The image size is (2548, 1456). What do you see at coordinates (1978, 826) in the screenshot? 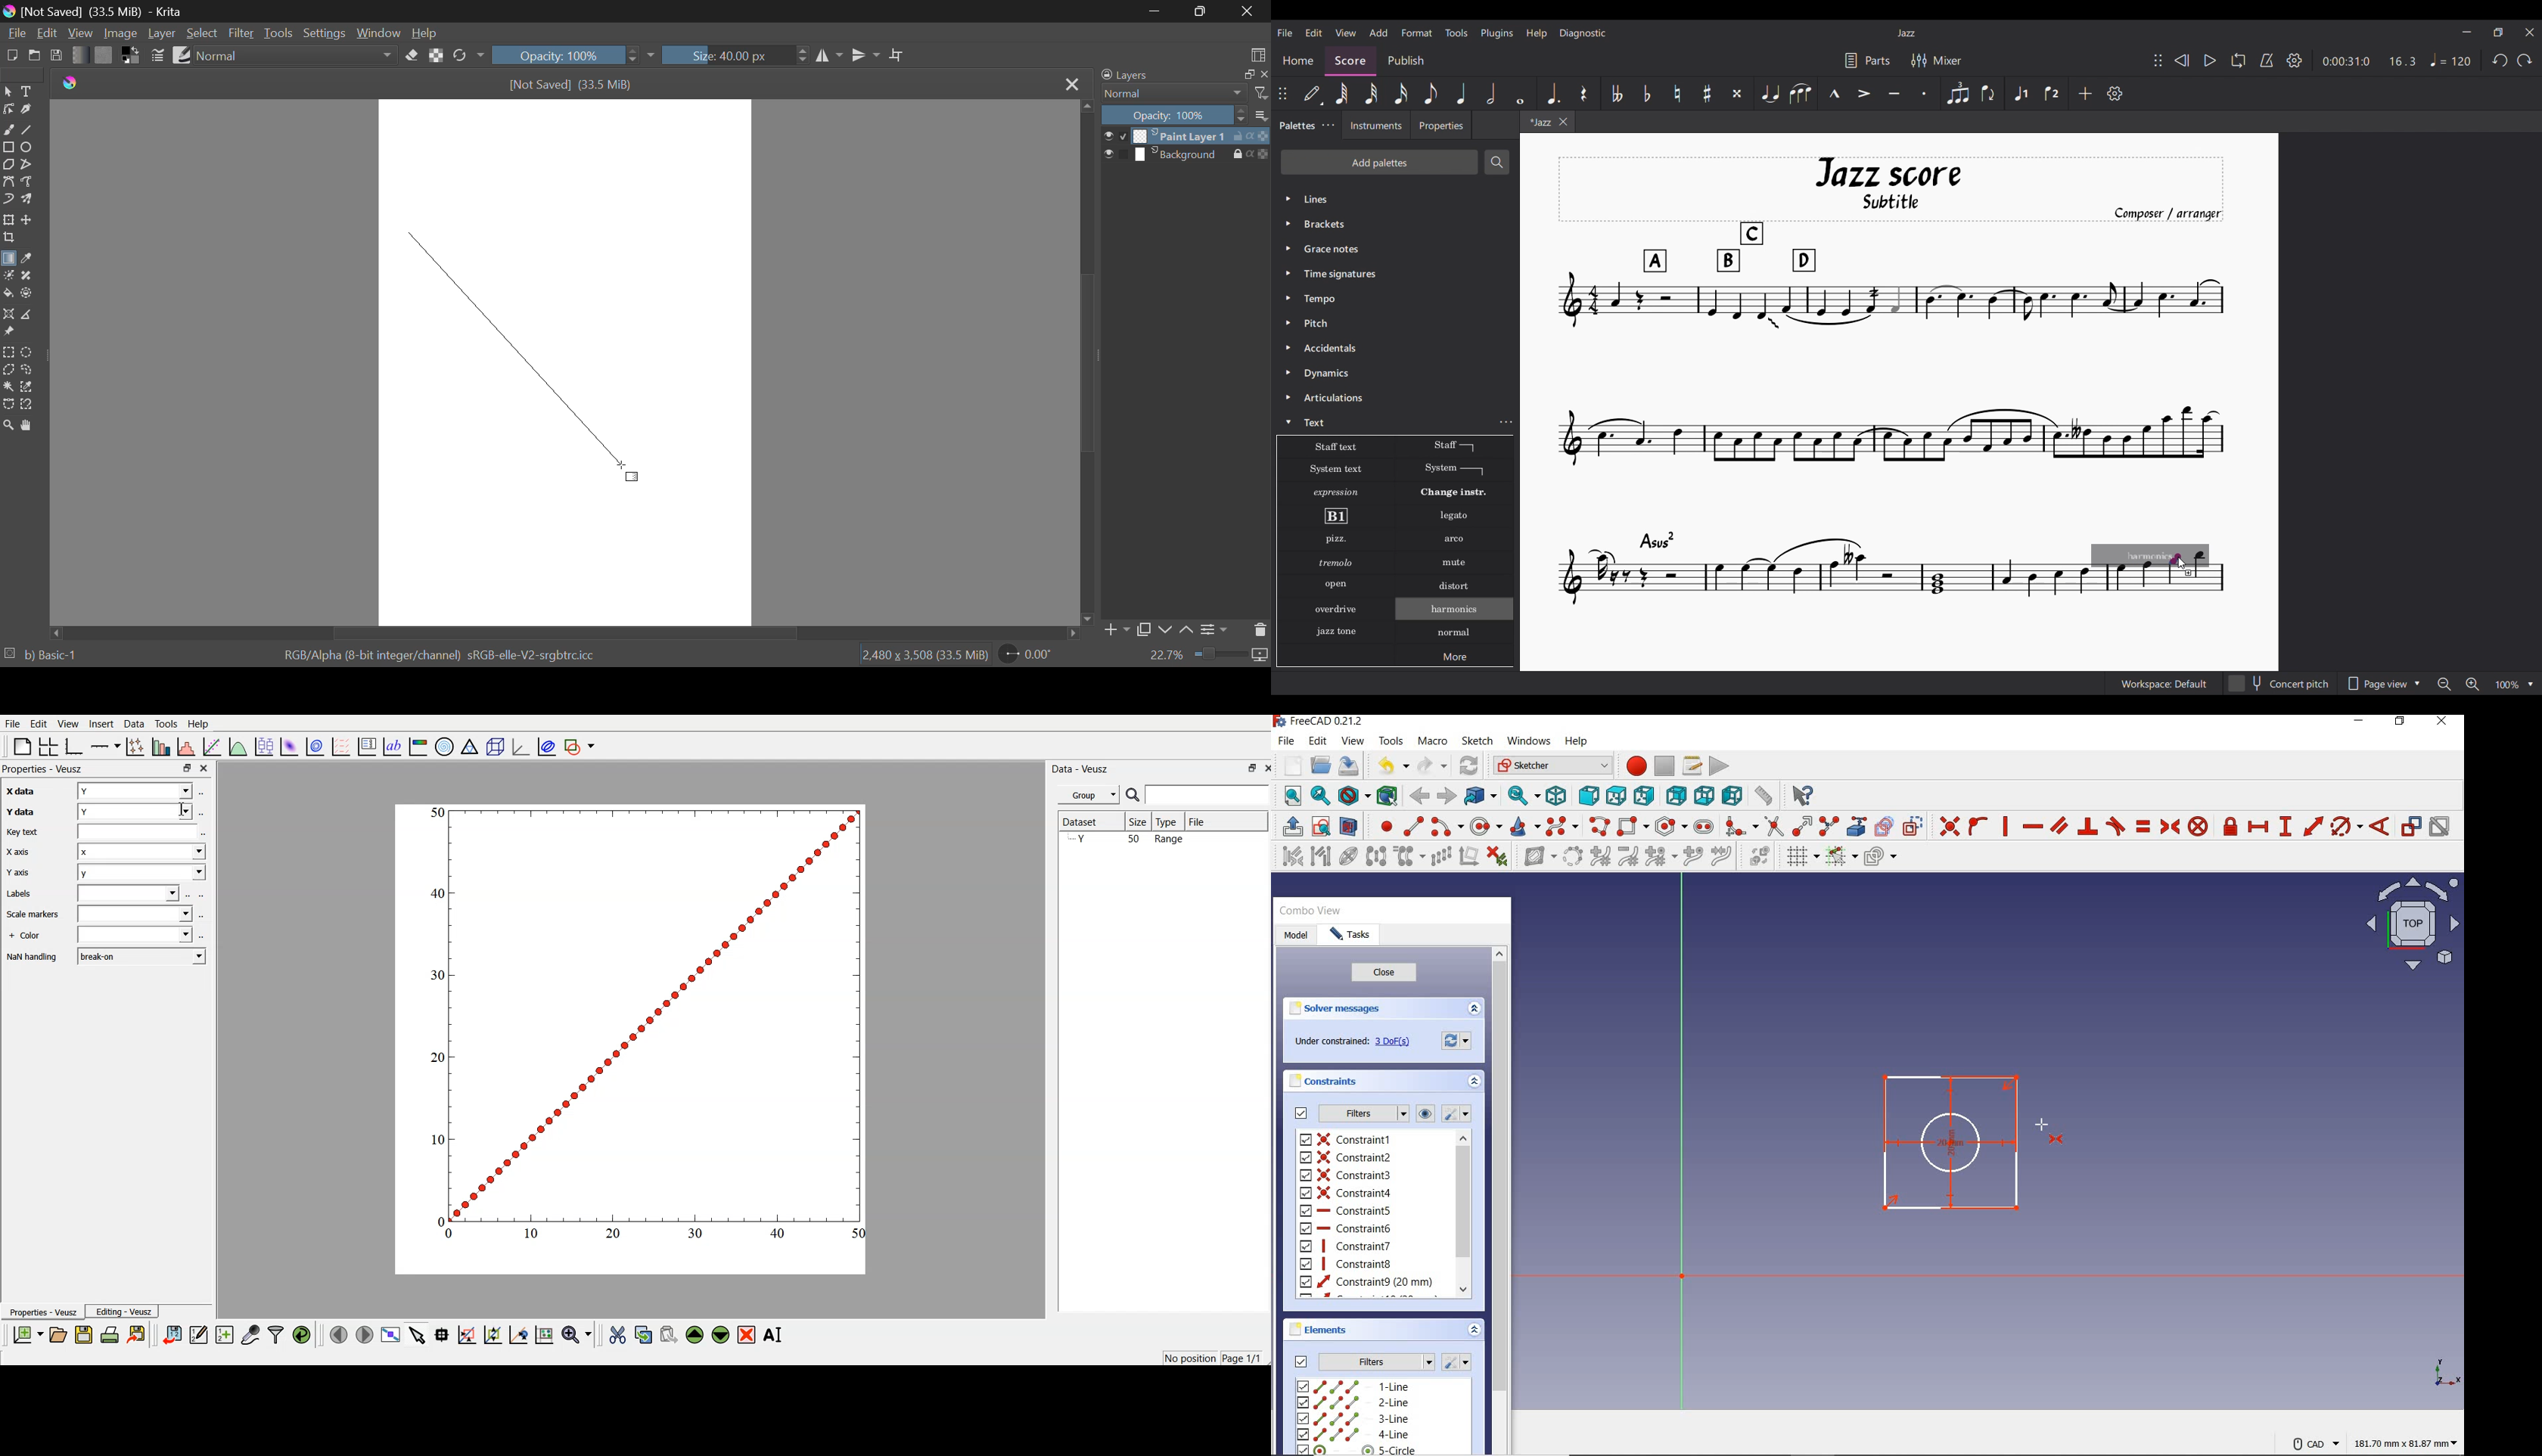
I see `constrain point onto object` at bounding box center [1978, 826].